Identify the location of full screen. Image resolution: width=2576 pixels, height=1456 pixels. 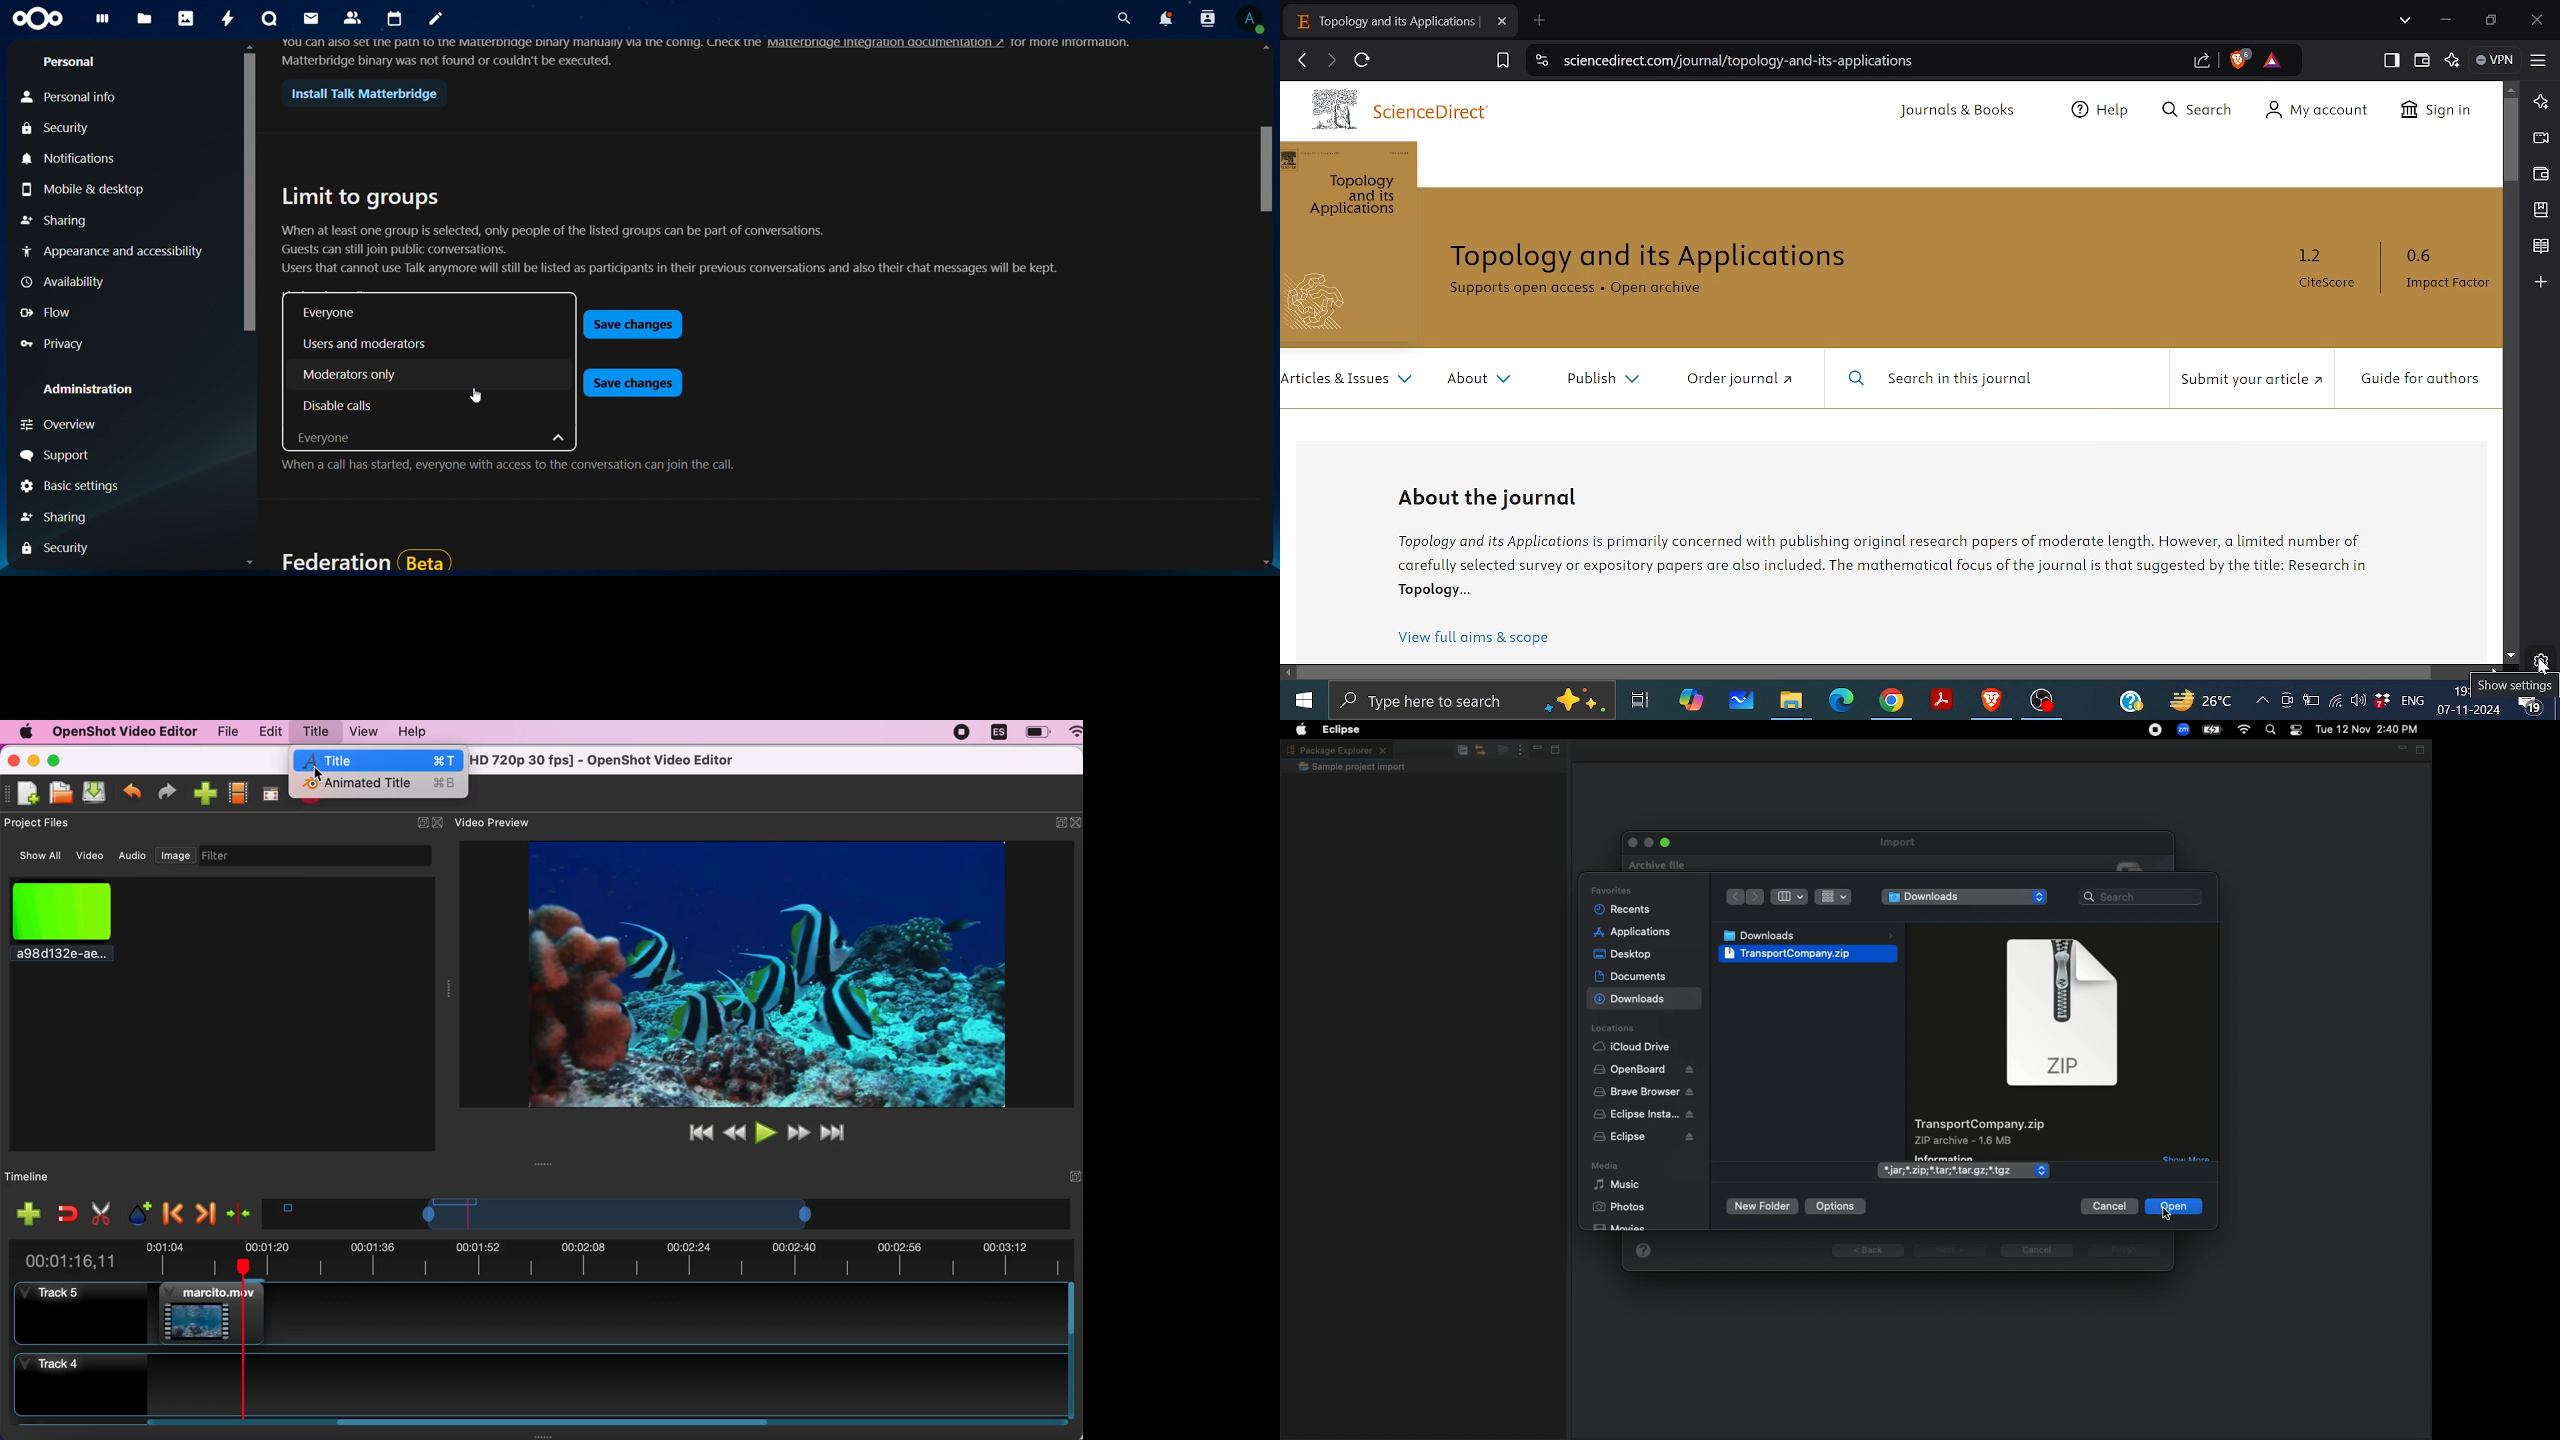
(273, 791).